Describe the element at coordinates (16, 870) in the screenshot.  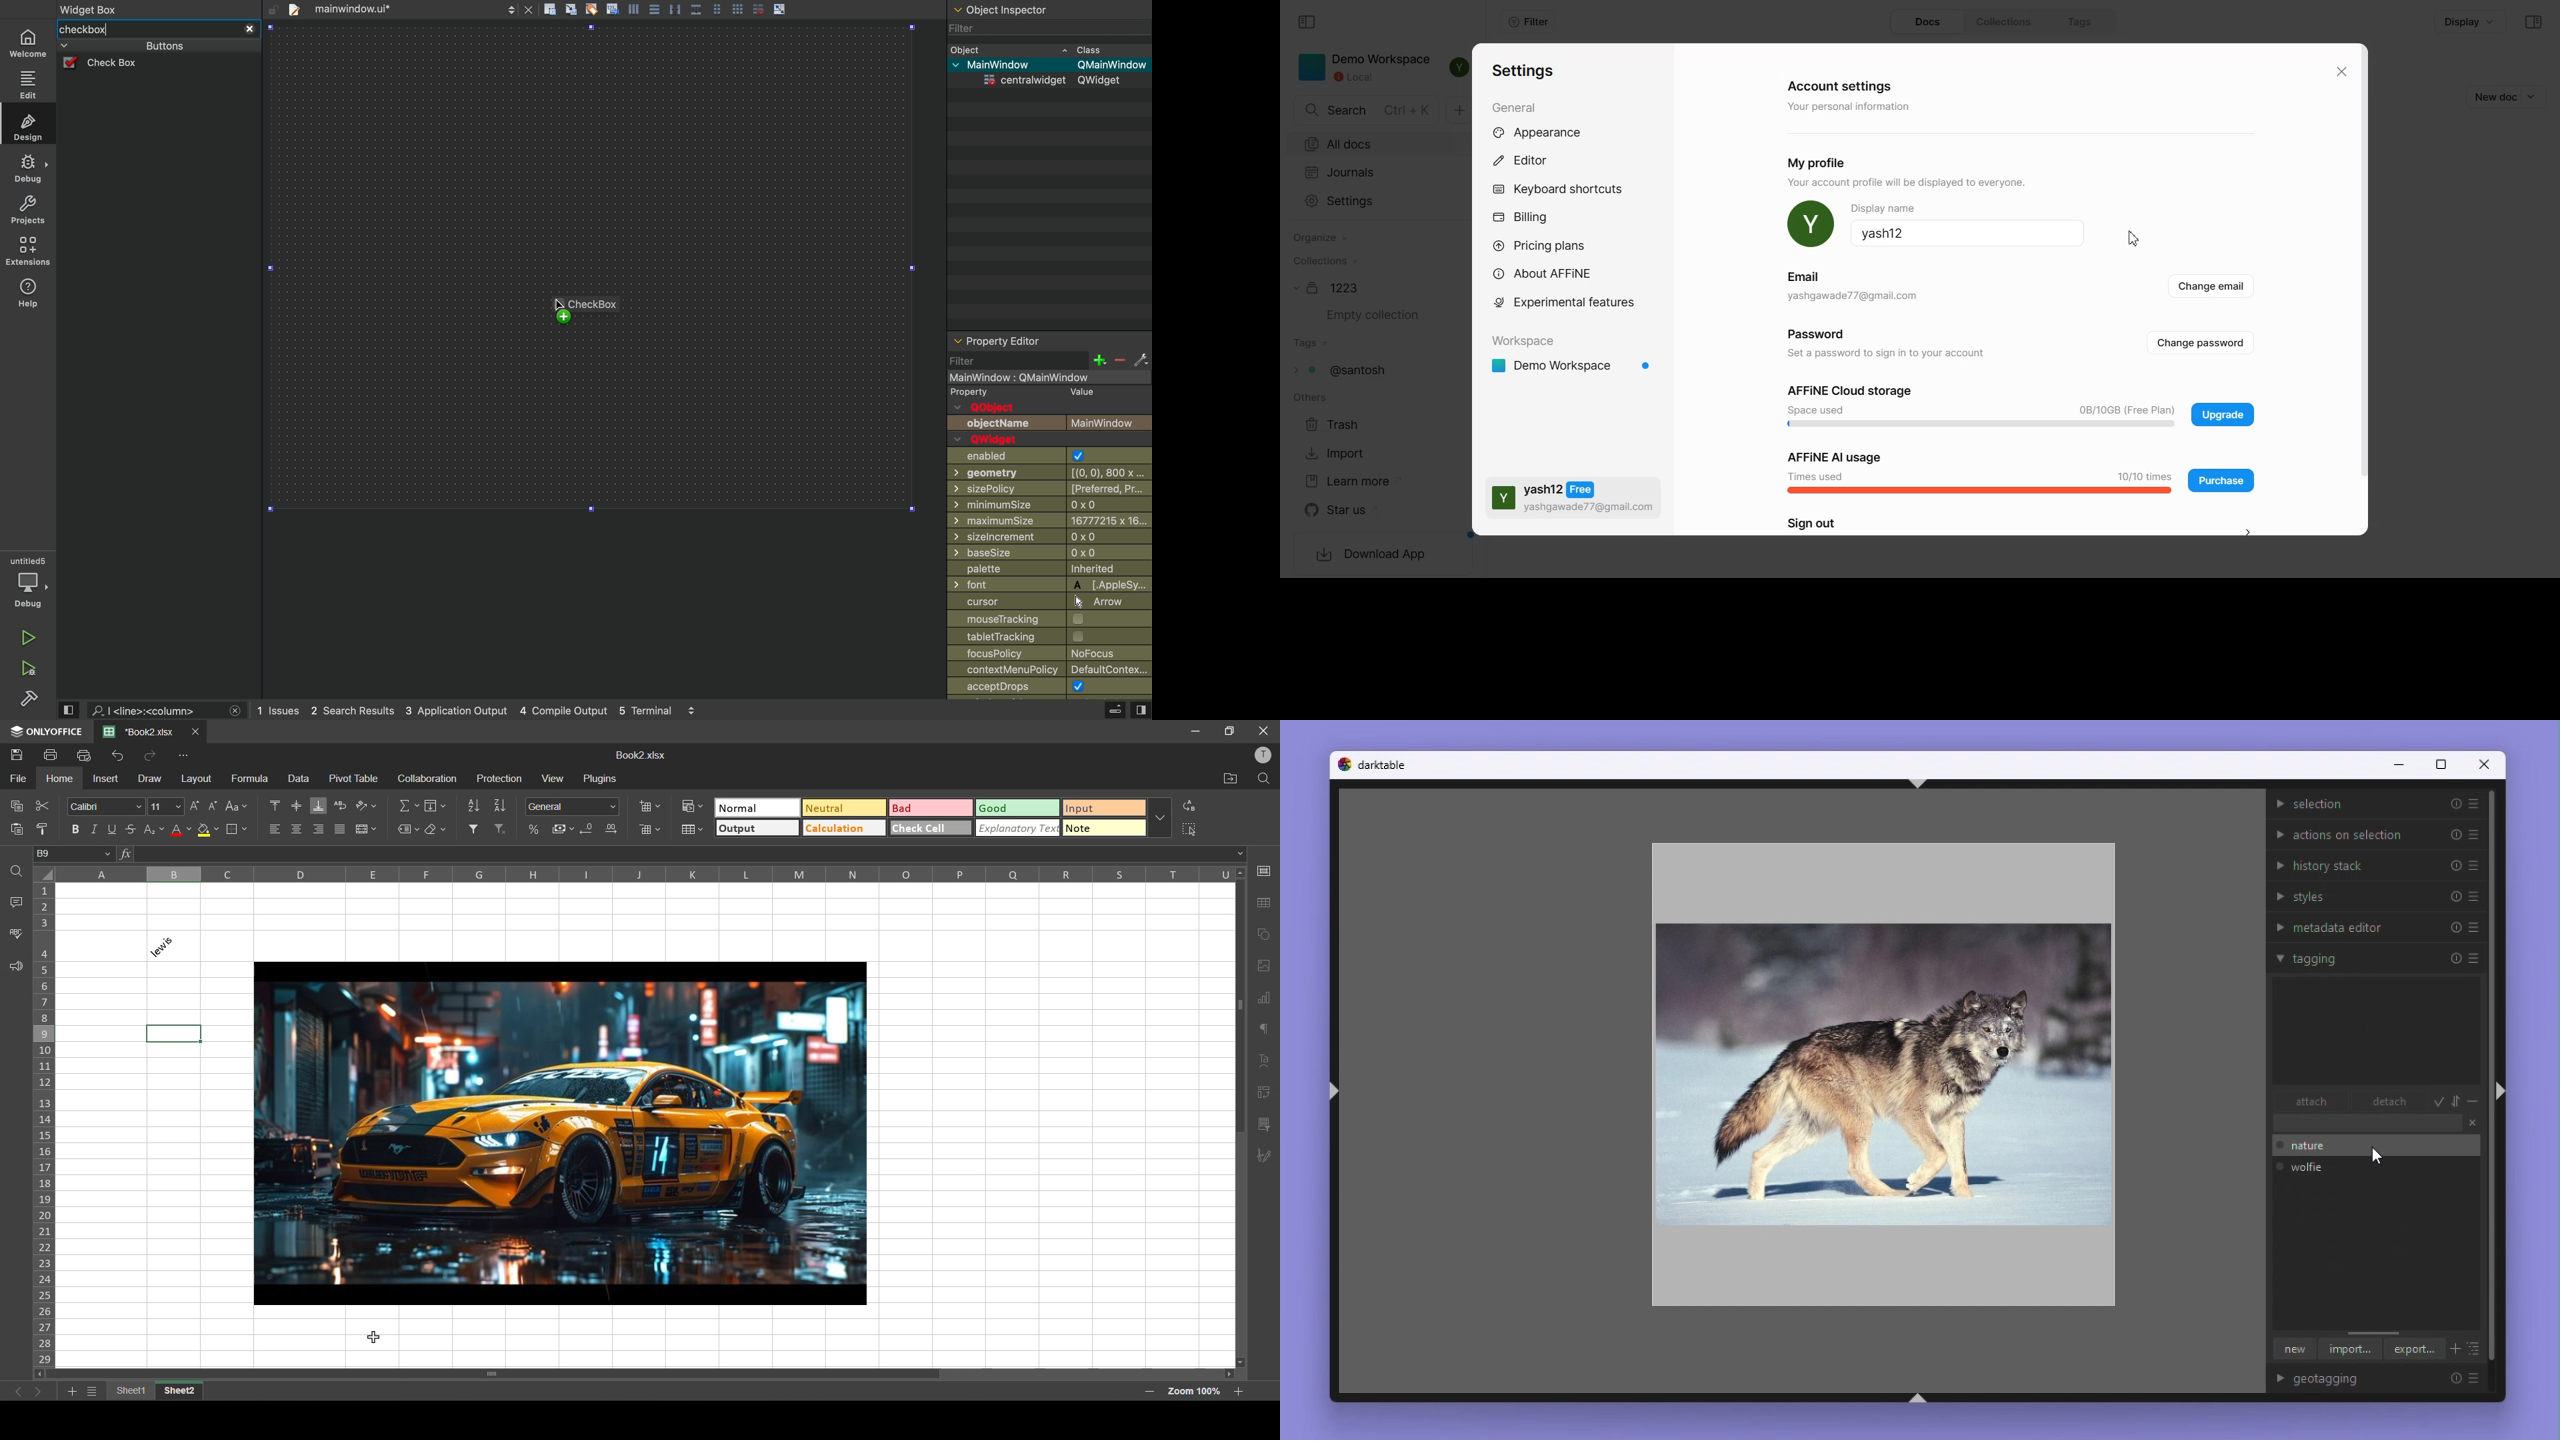
I see `find` at that location.